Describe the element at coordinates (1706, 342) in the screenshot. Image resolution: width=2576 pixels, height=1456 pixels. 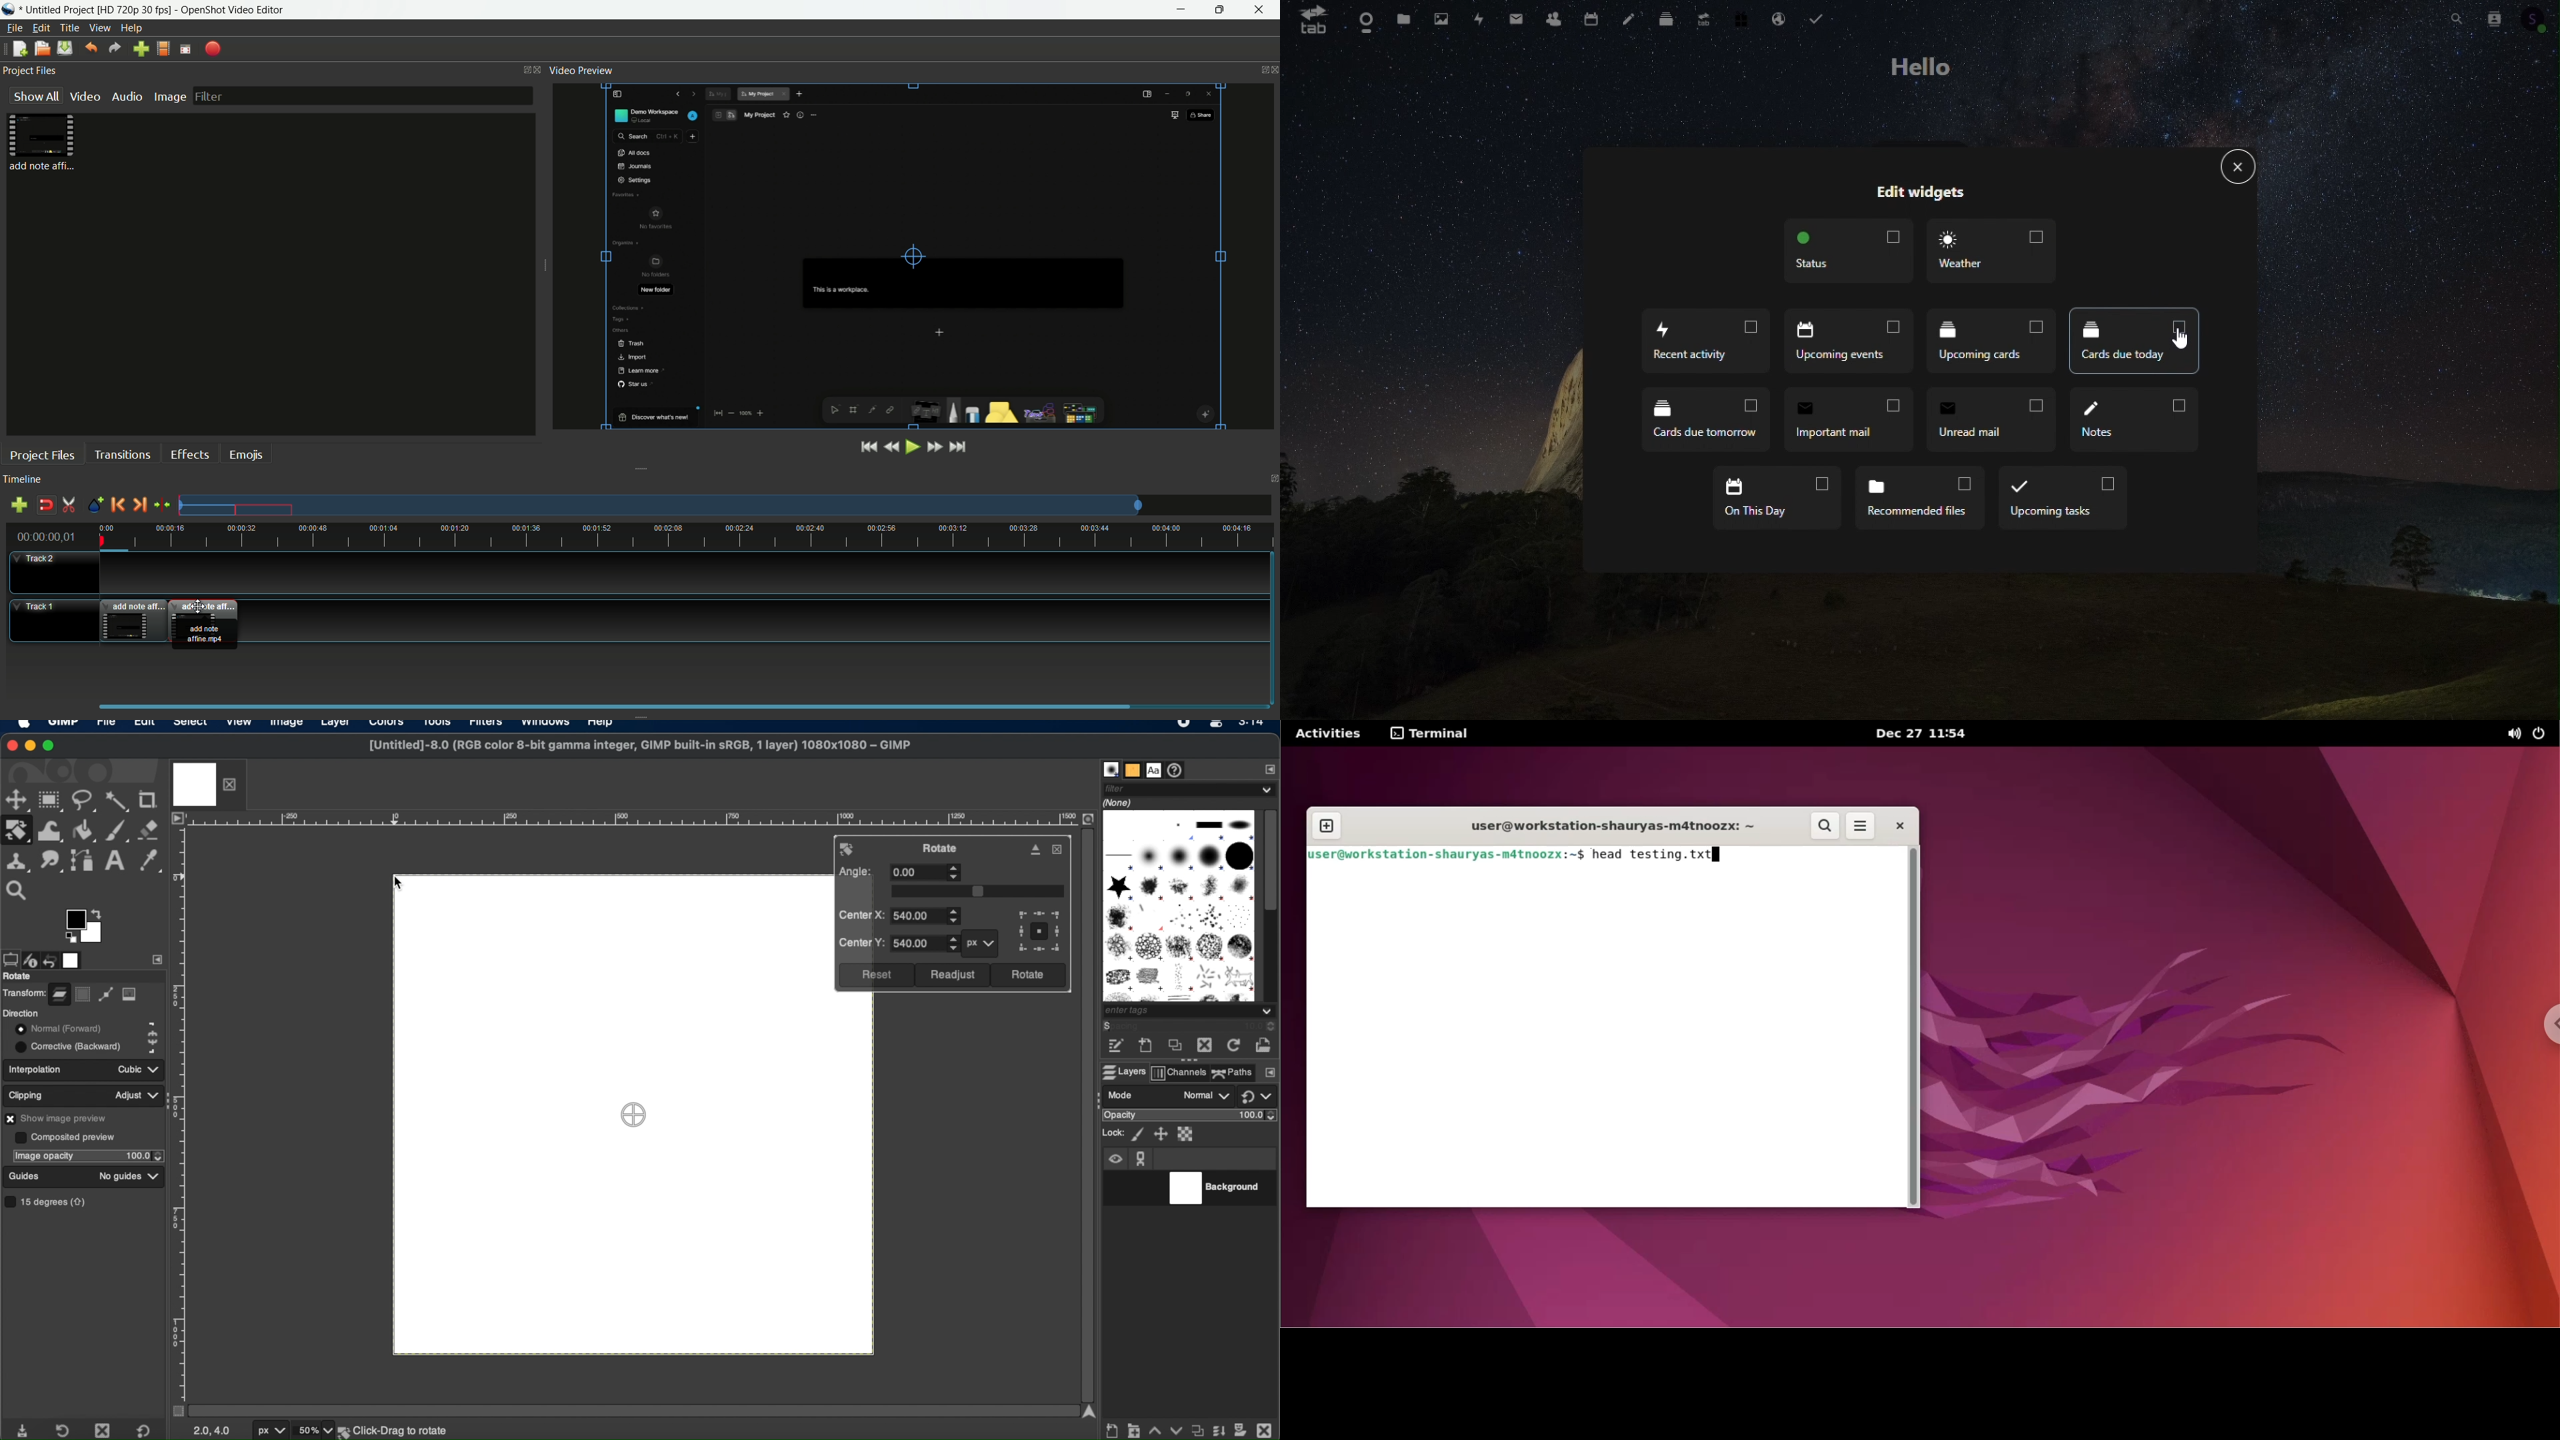
I see `Recent activity` at that location.